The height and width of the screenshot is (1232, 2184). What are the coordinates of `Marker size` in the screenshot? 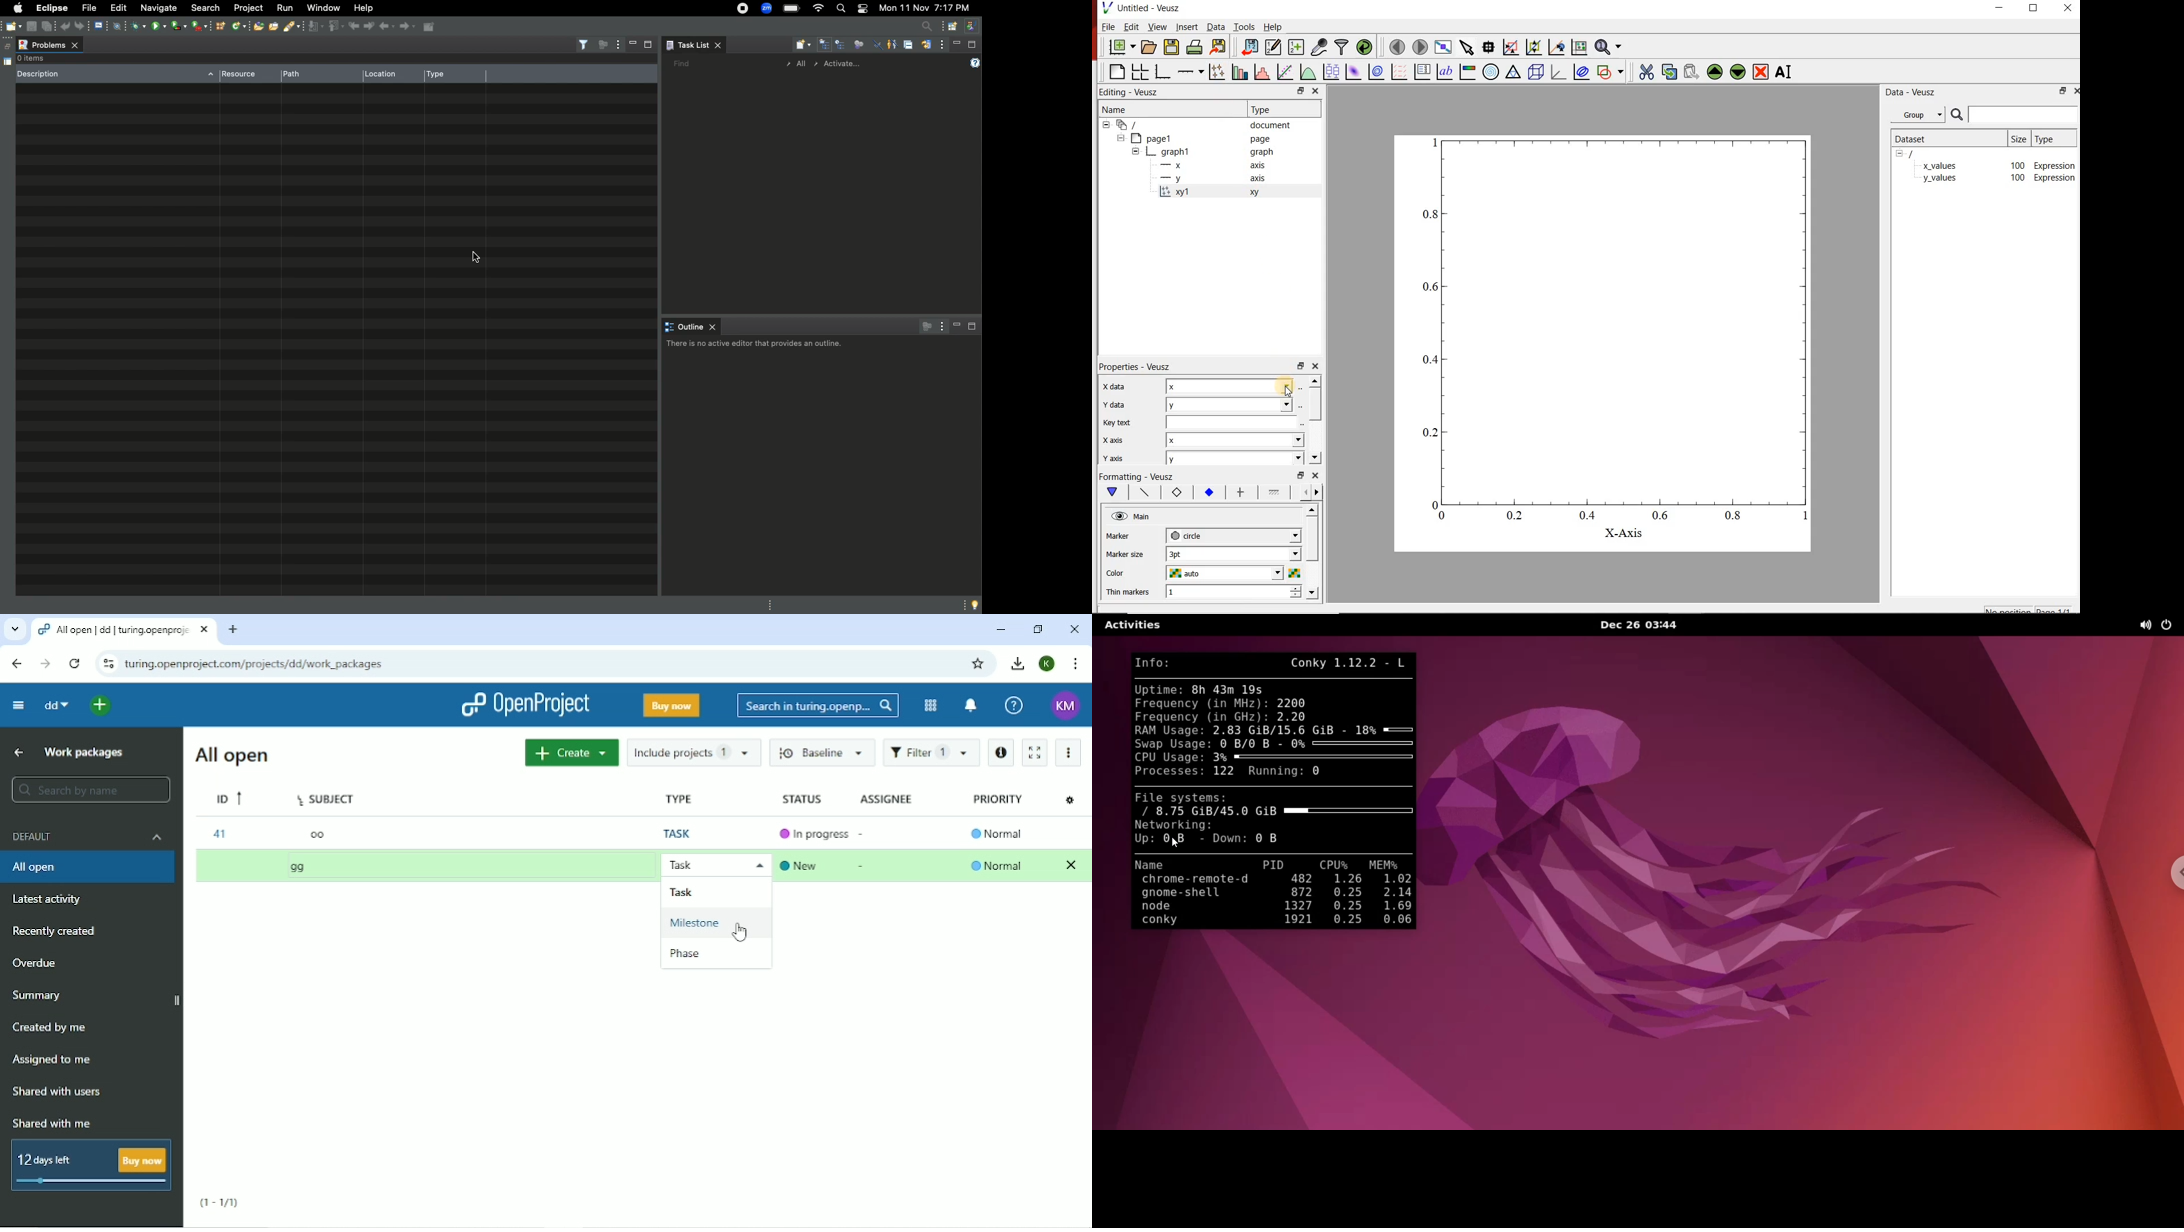 It's located at (1124, 555).